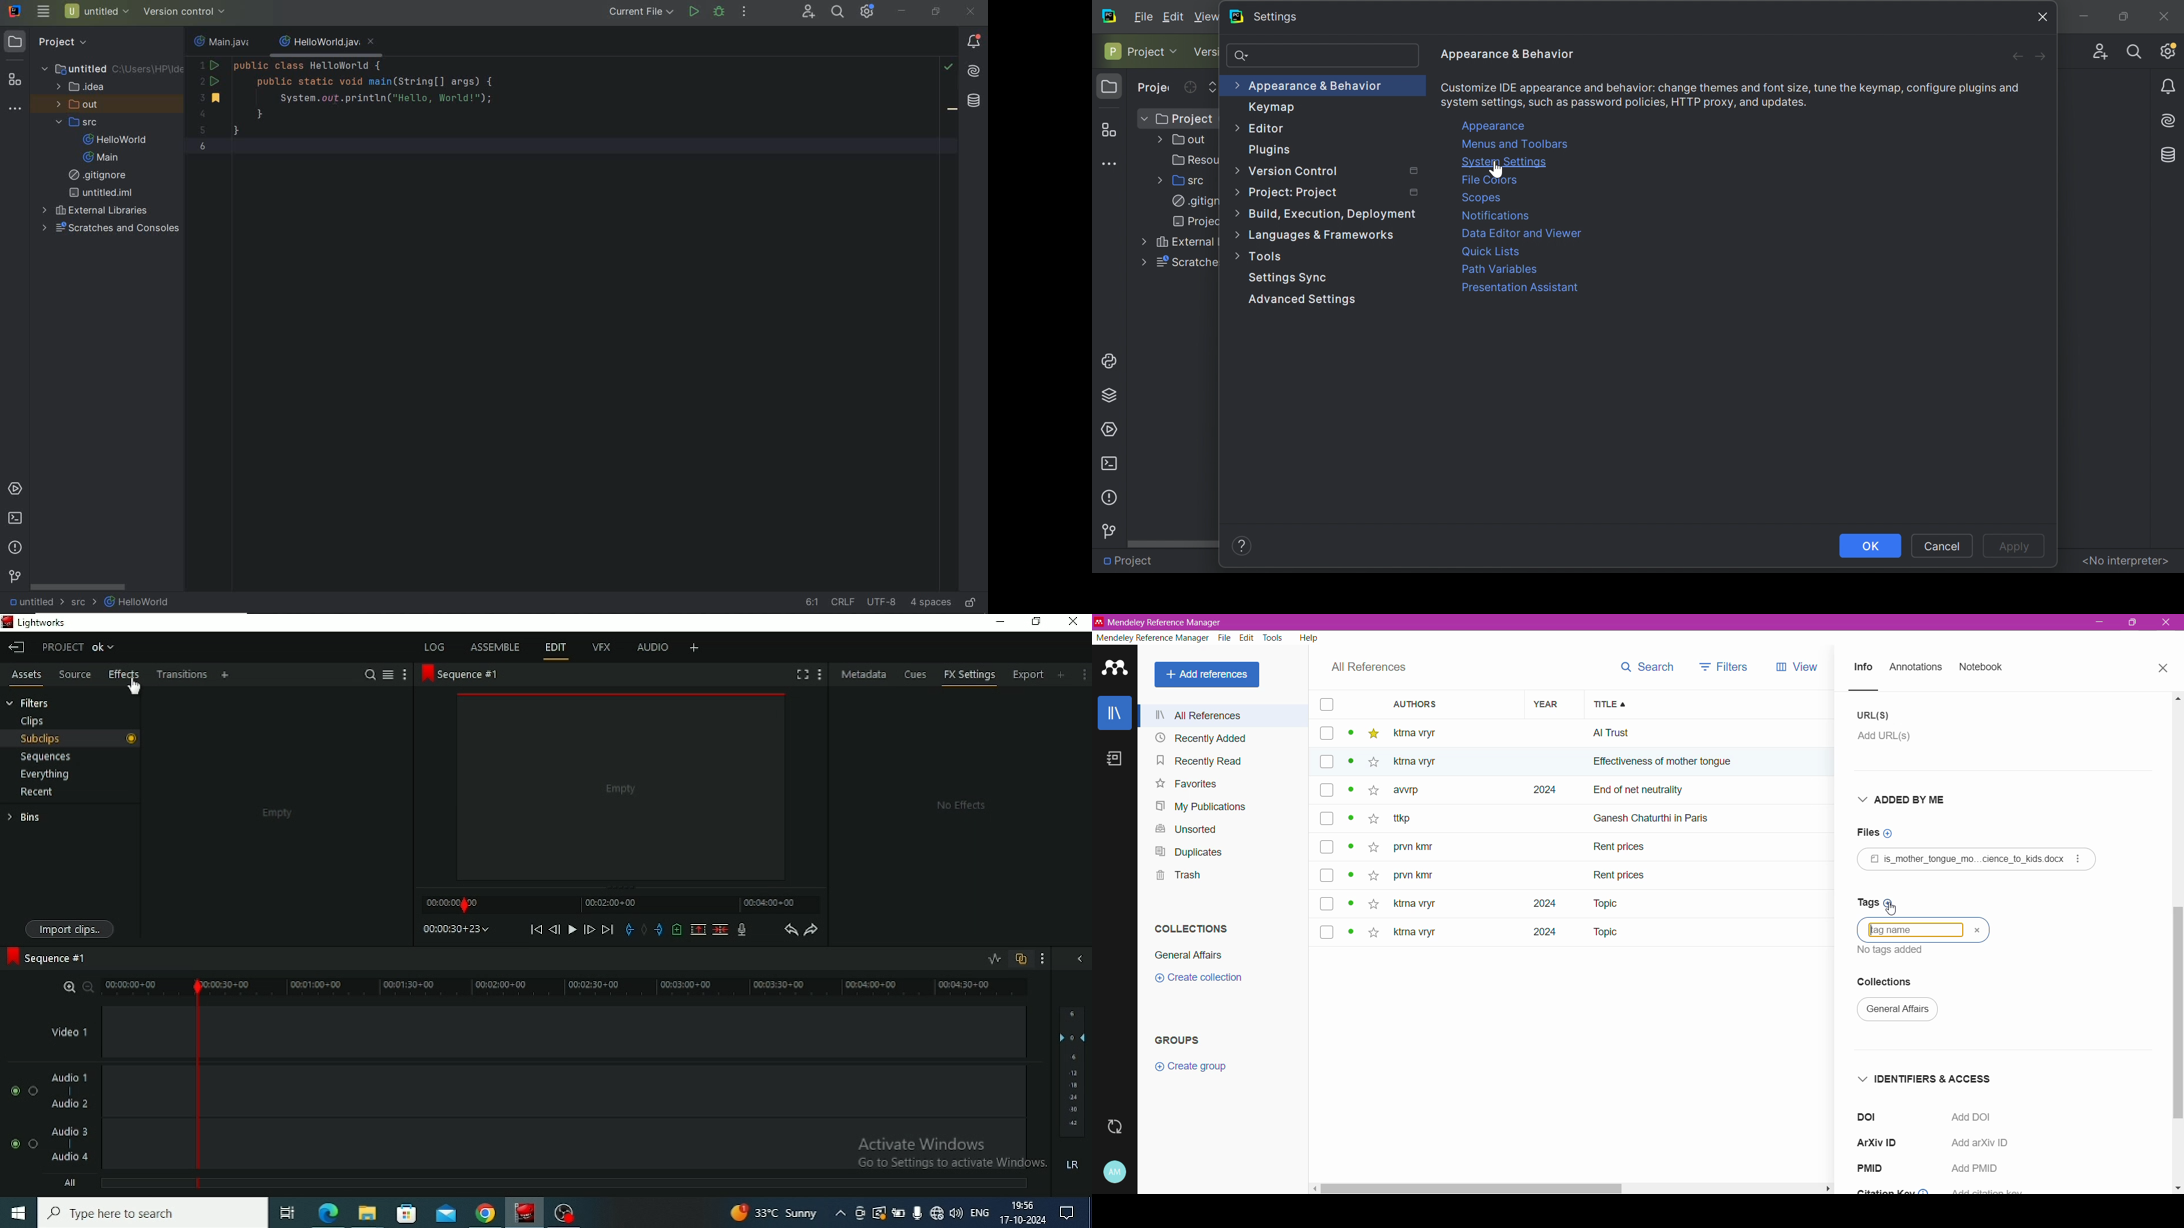 The image size is (2184, 1232). What do you see at coordinates (1084, 674) in the screenshot?
I see `Show setting menu` at bounding box center [1084, 674].